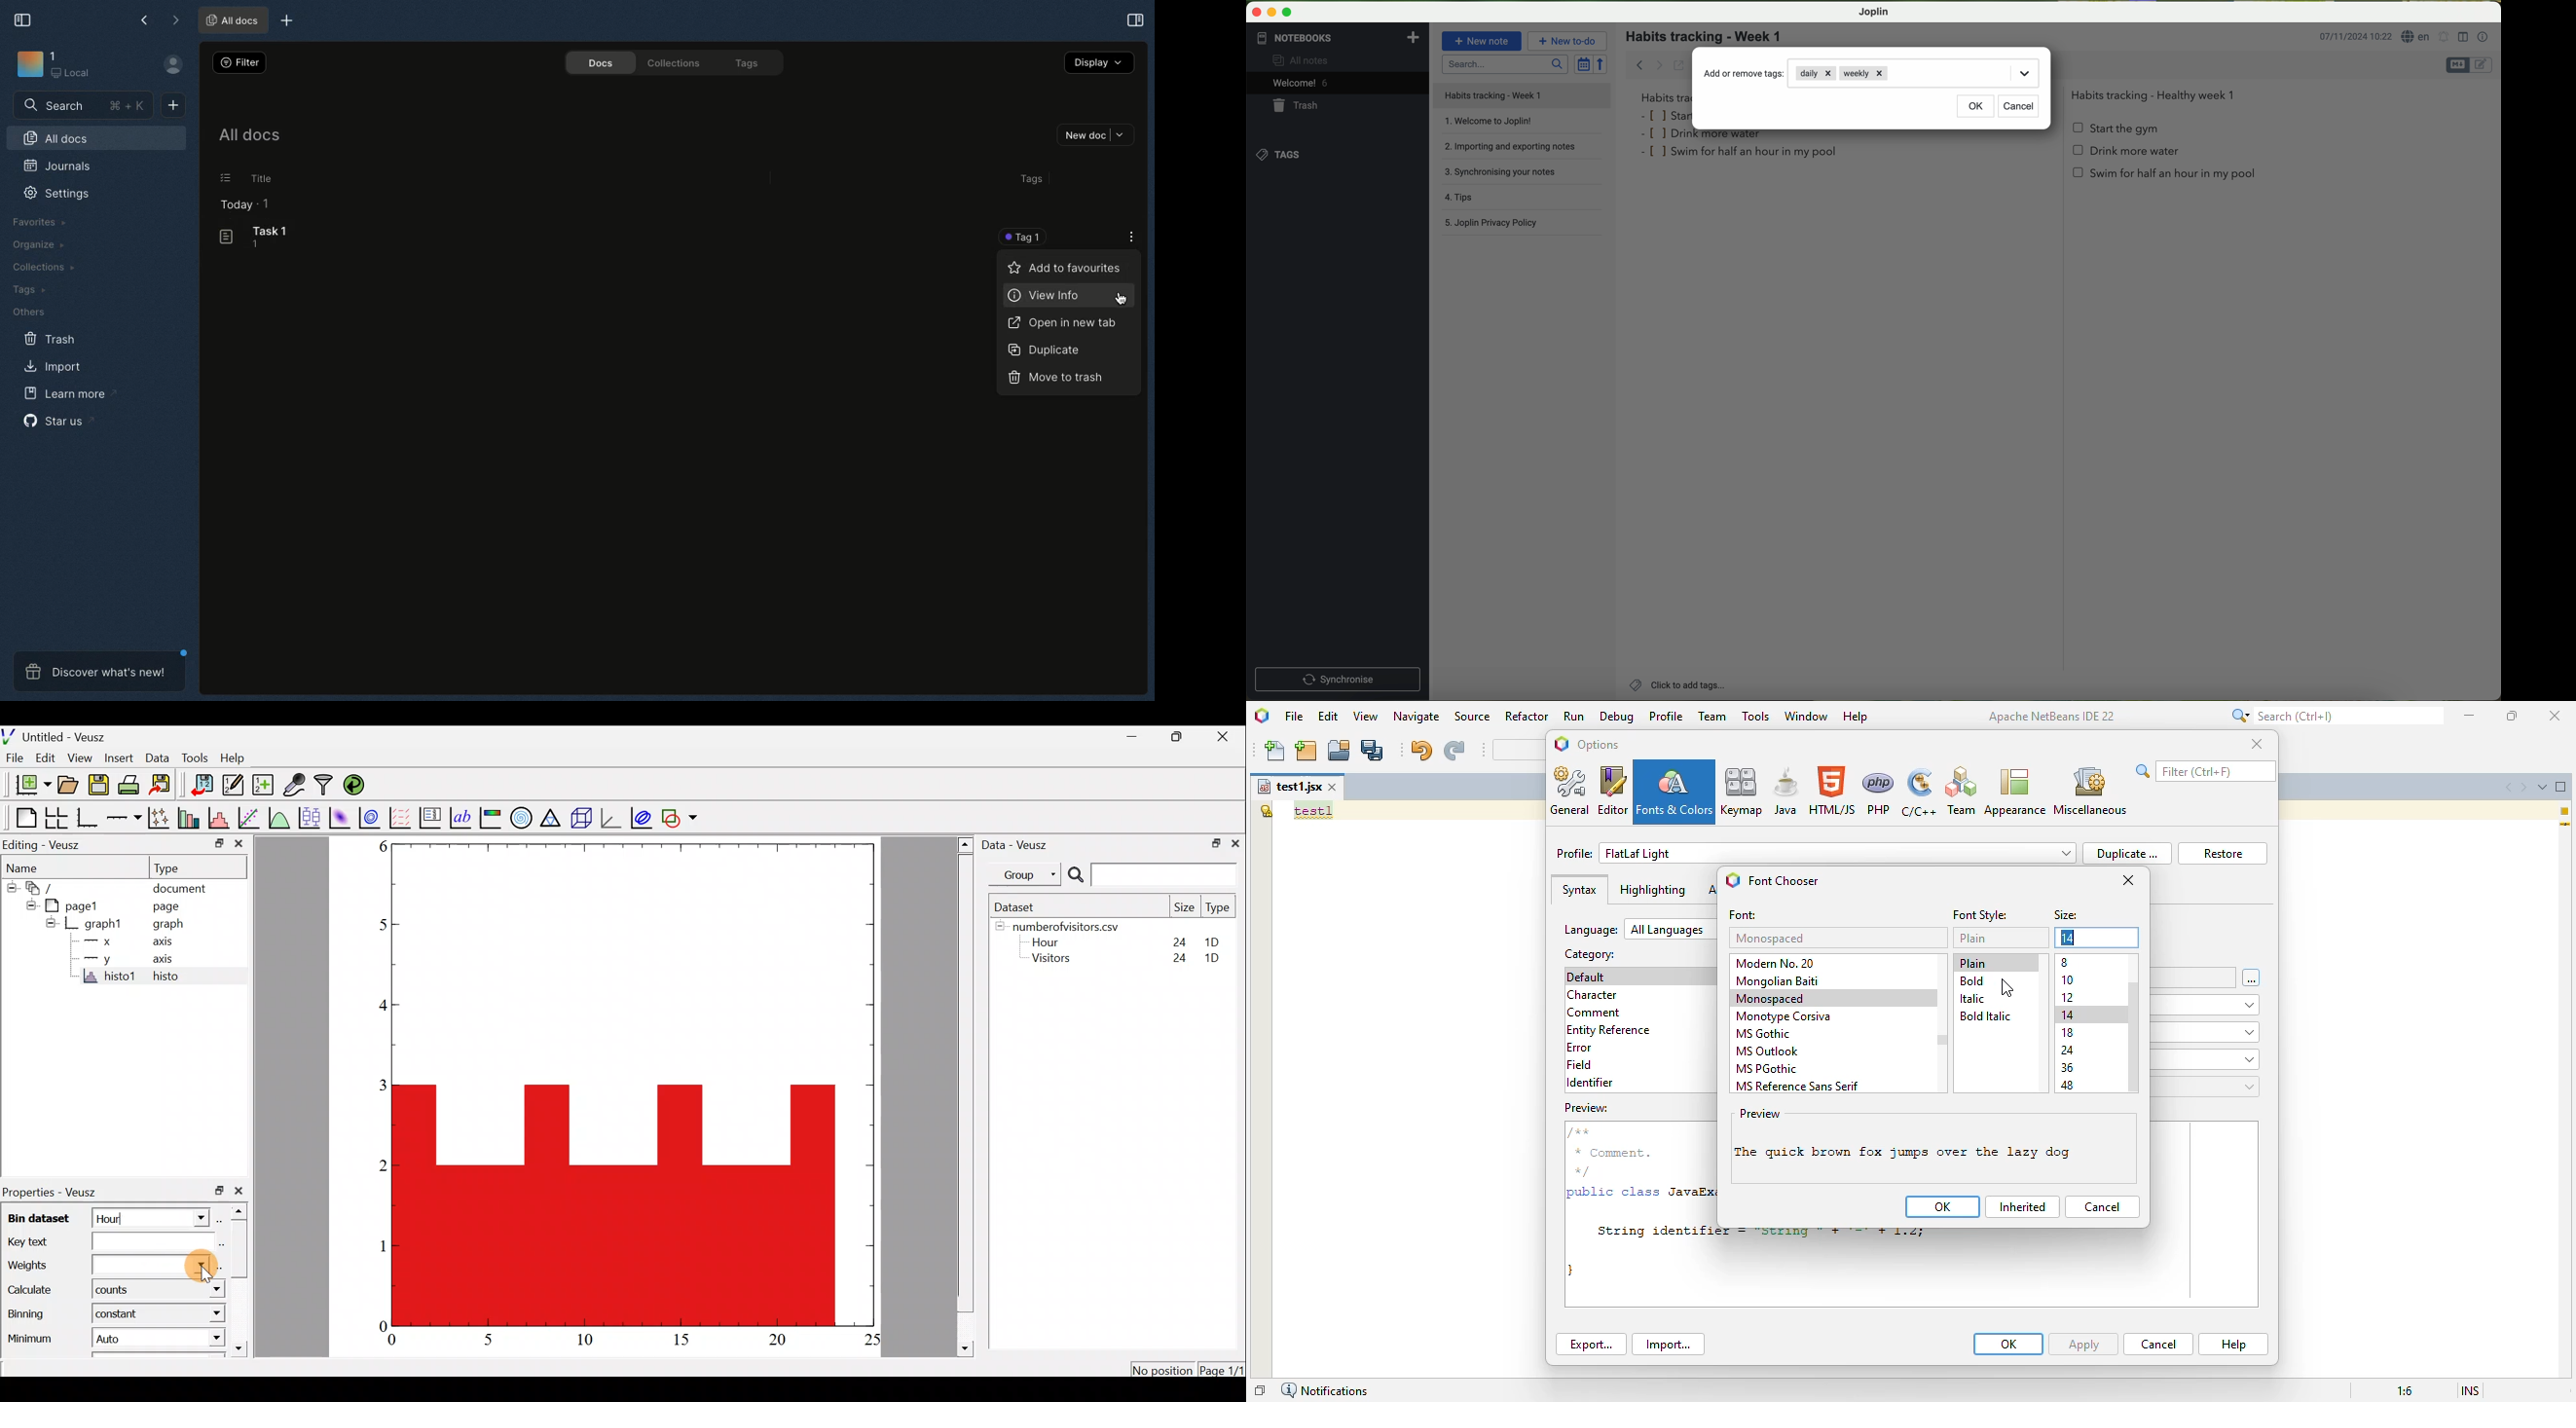 The image size is (2576, 1428). What do you see at coordinates (26, 865) in the screenshot?
I see `Name` at bounding box center [26, 865].